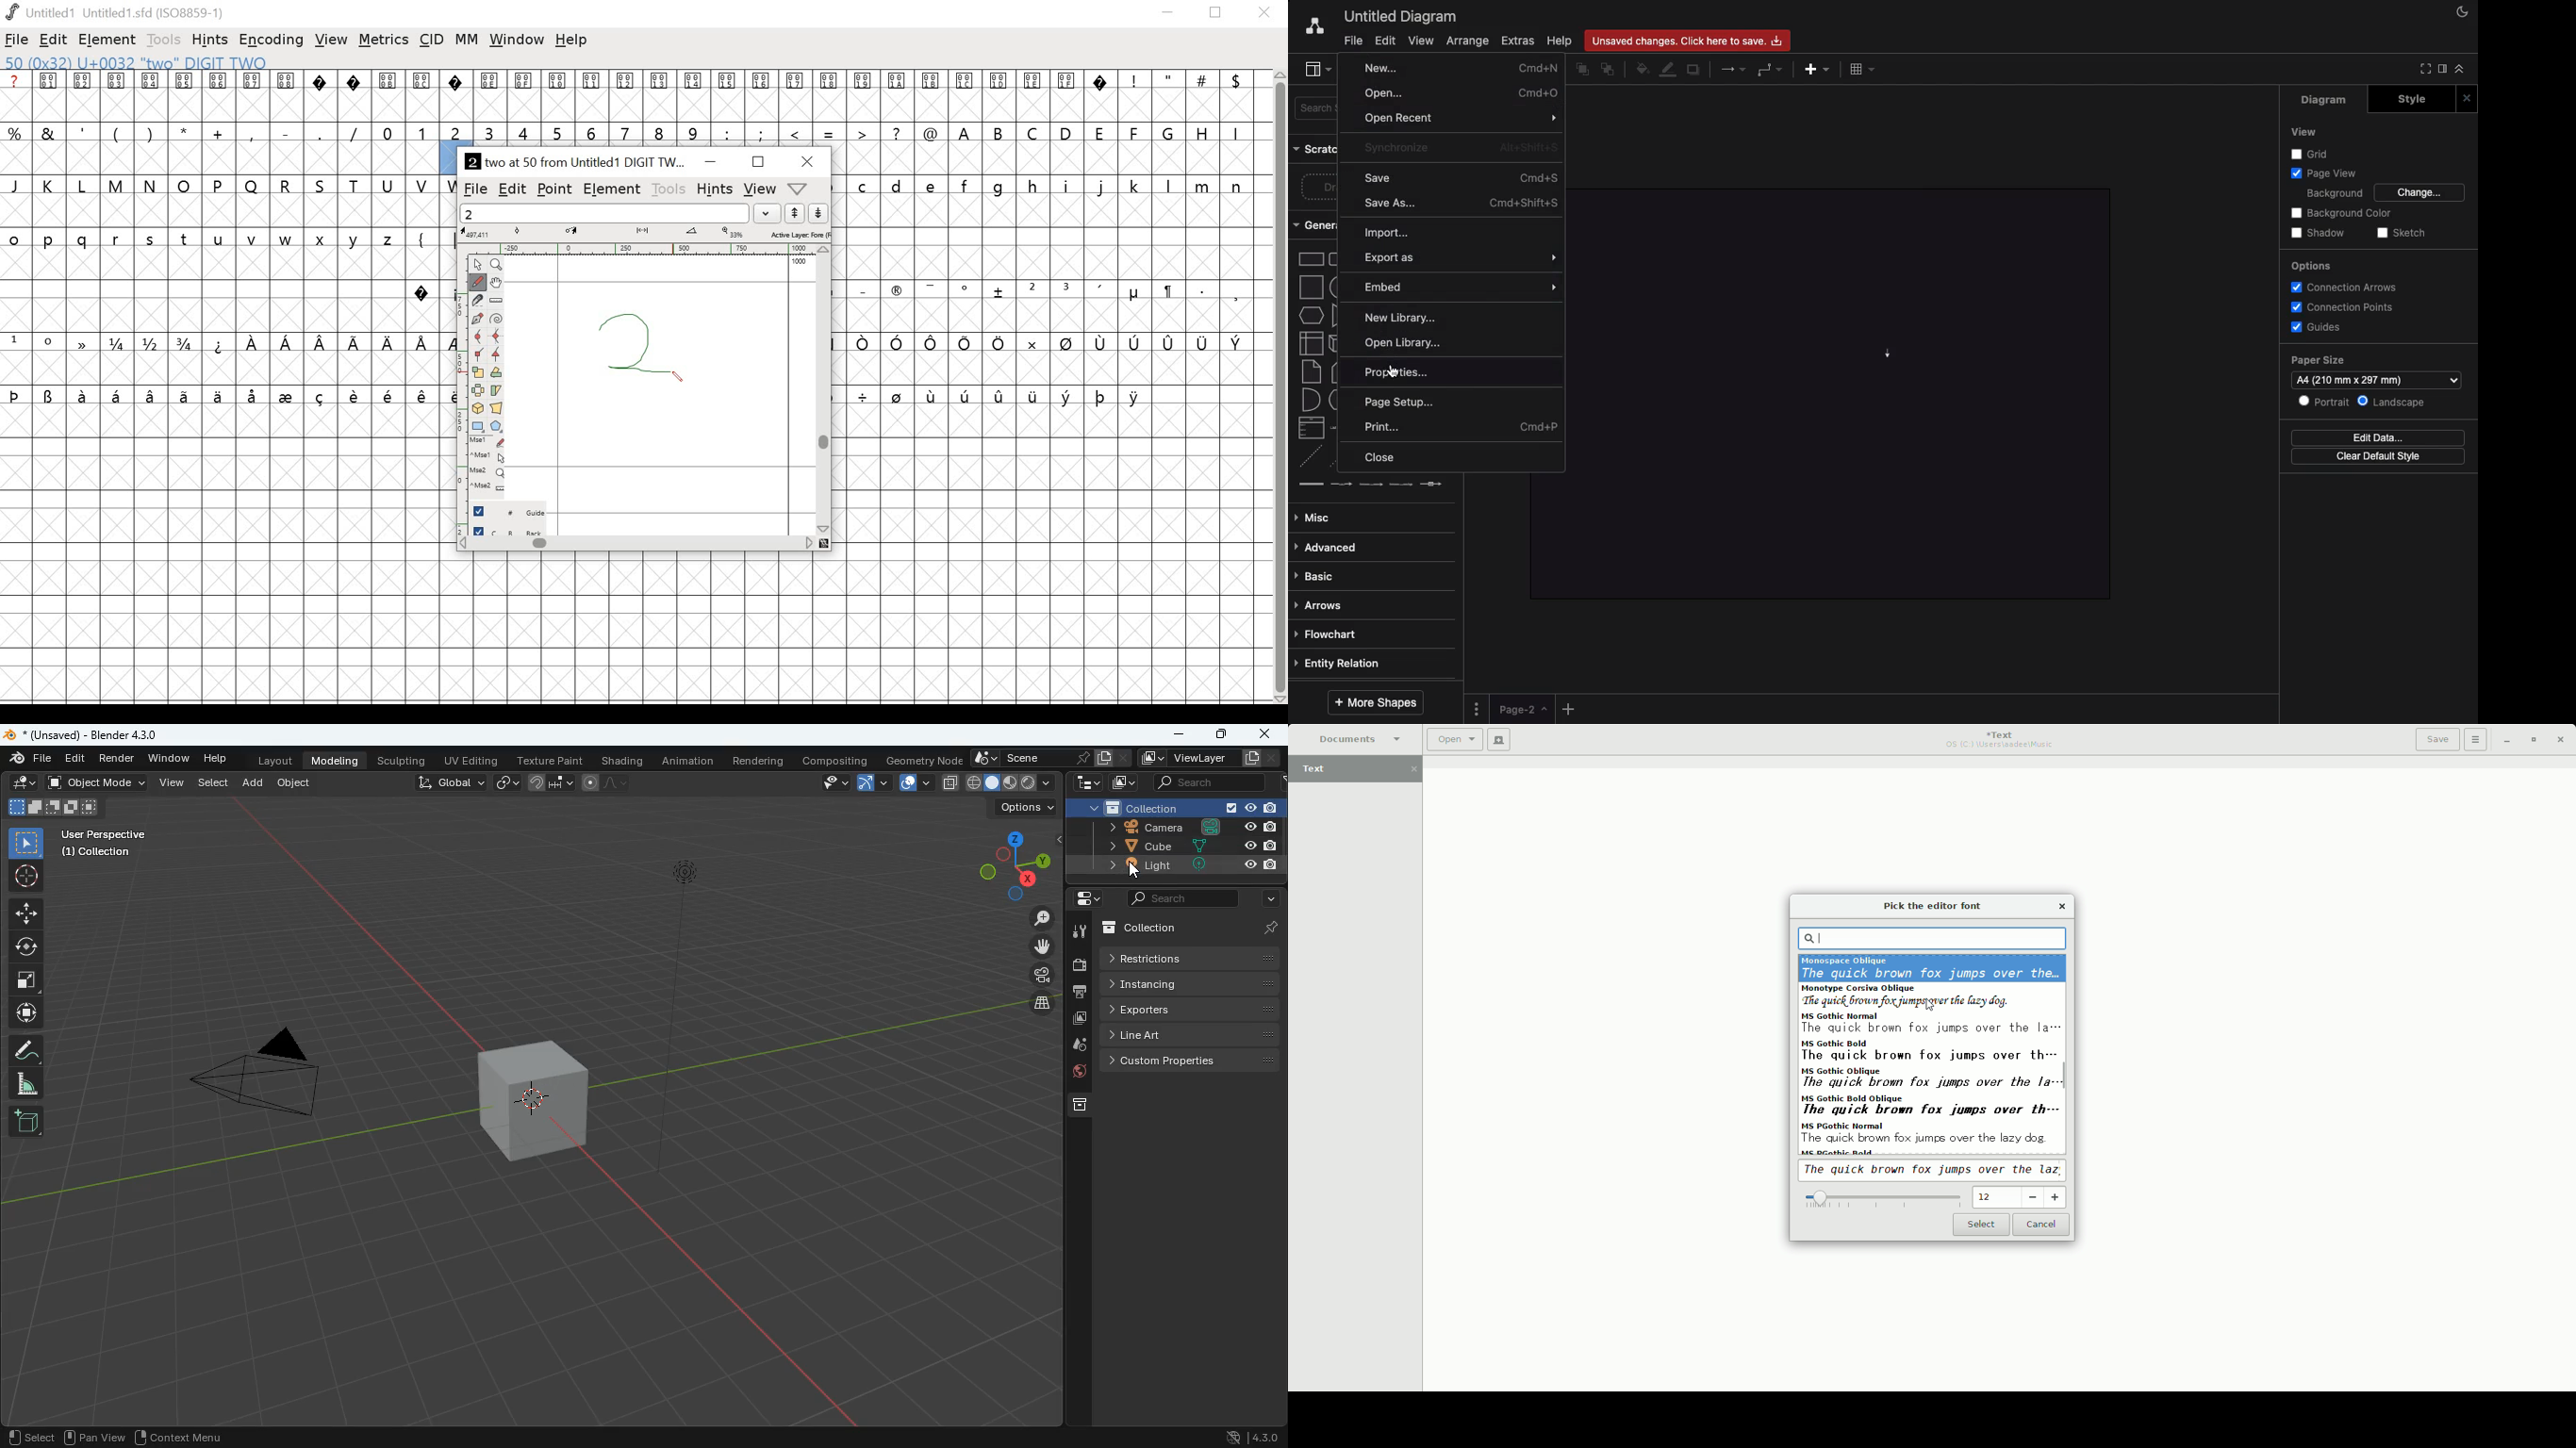 The image size is (2576, 1456). Describe the element at coordinates (489, 490) in the screenshot. I see `mouse wheel button + Ctrl` at that location.